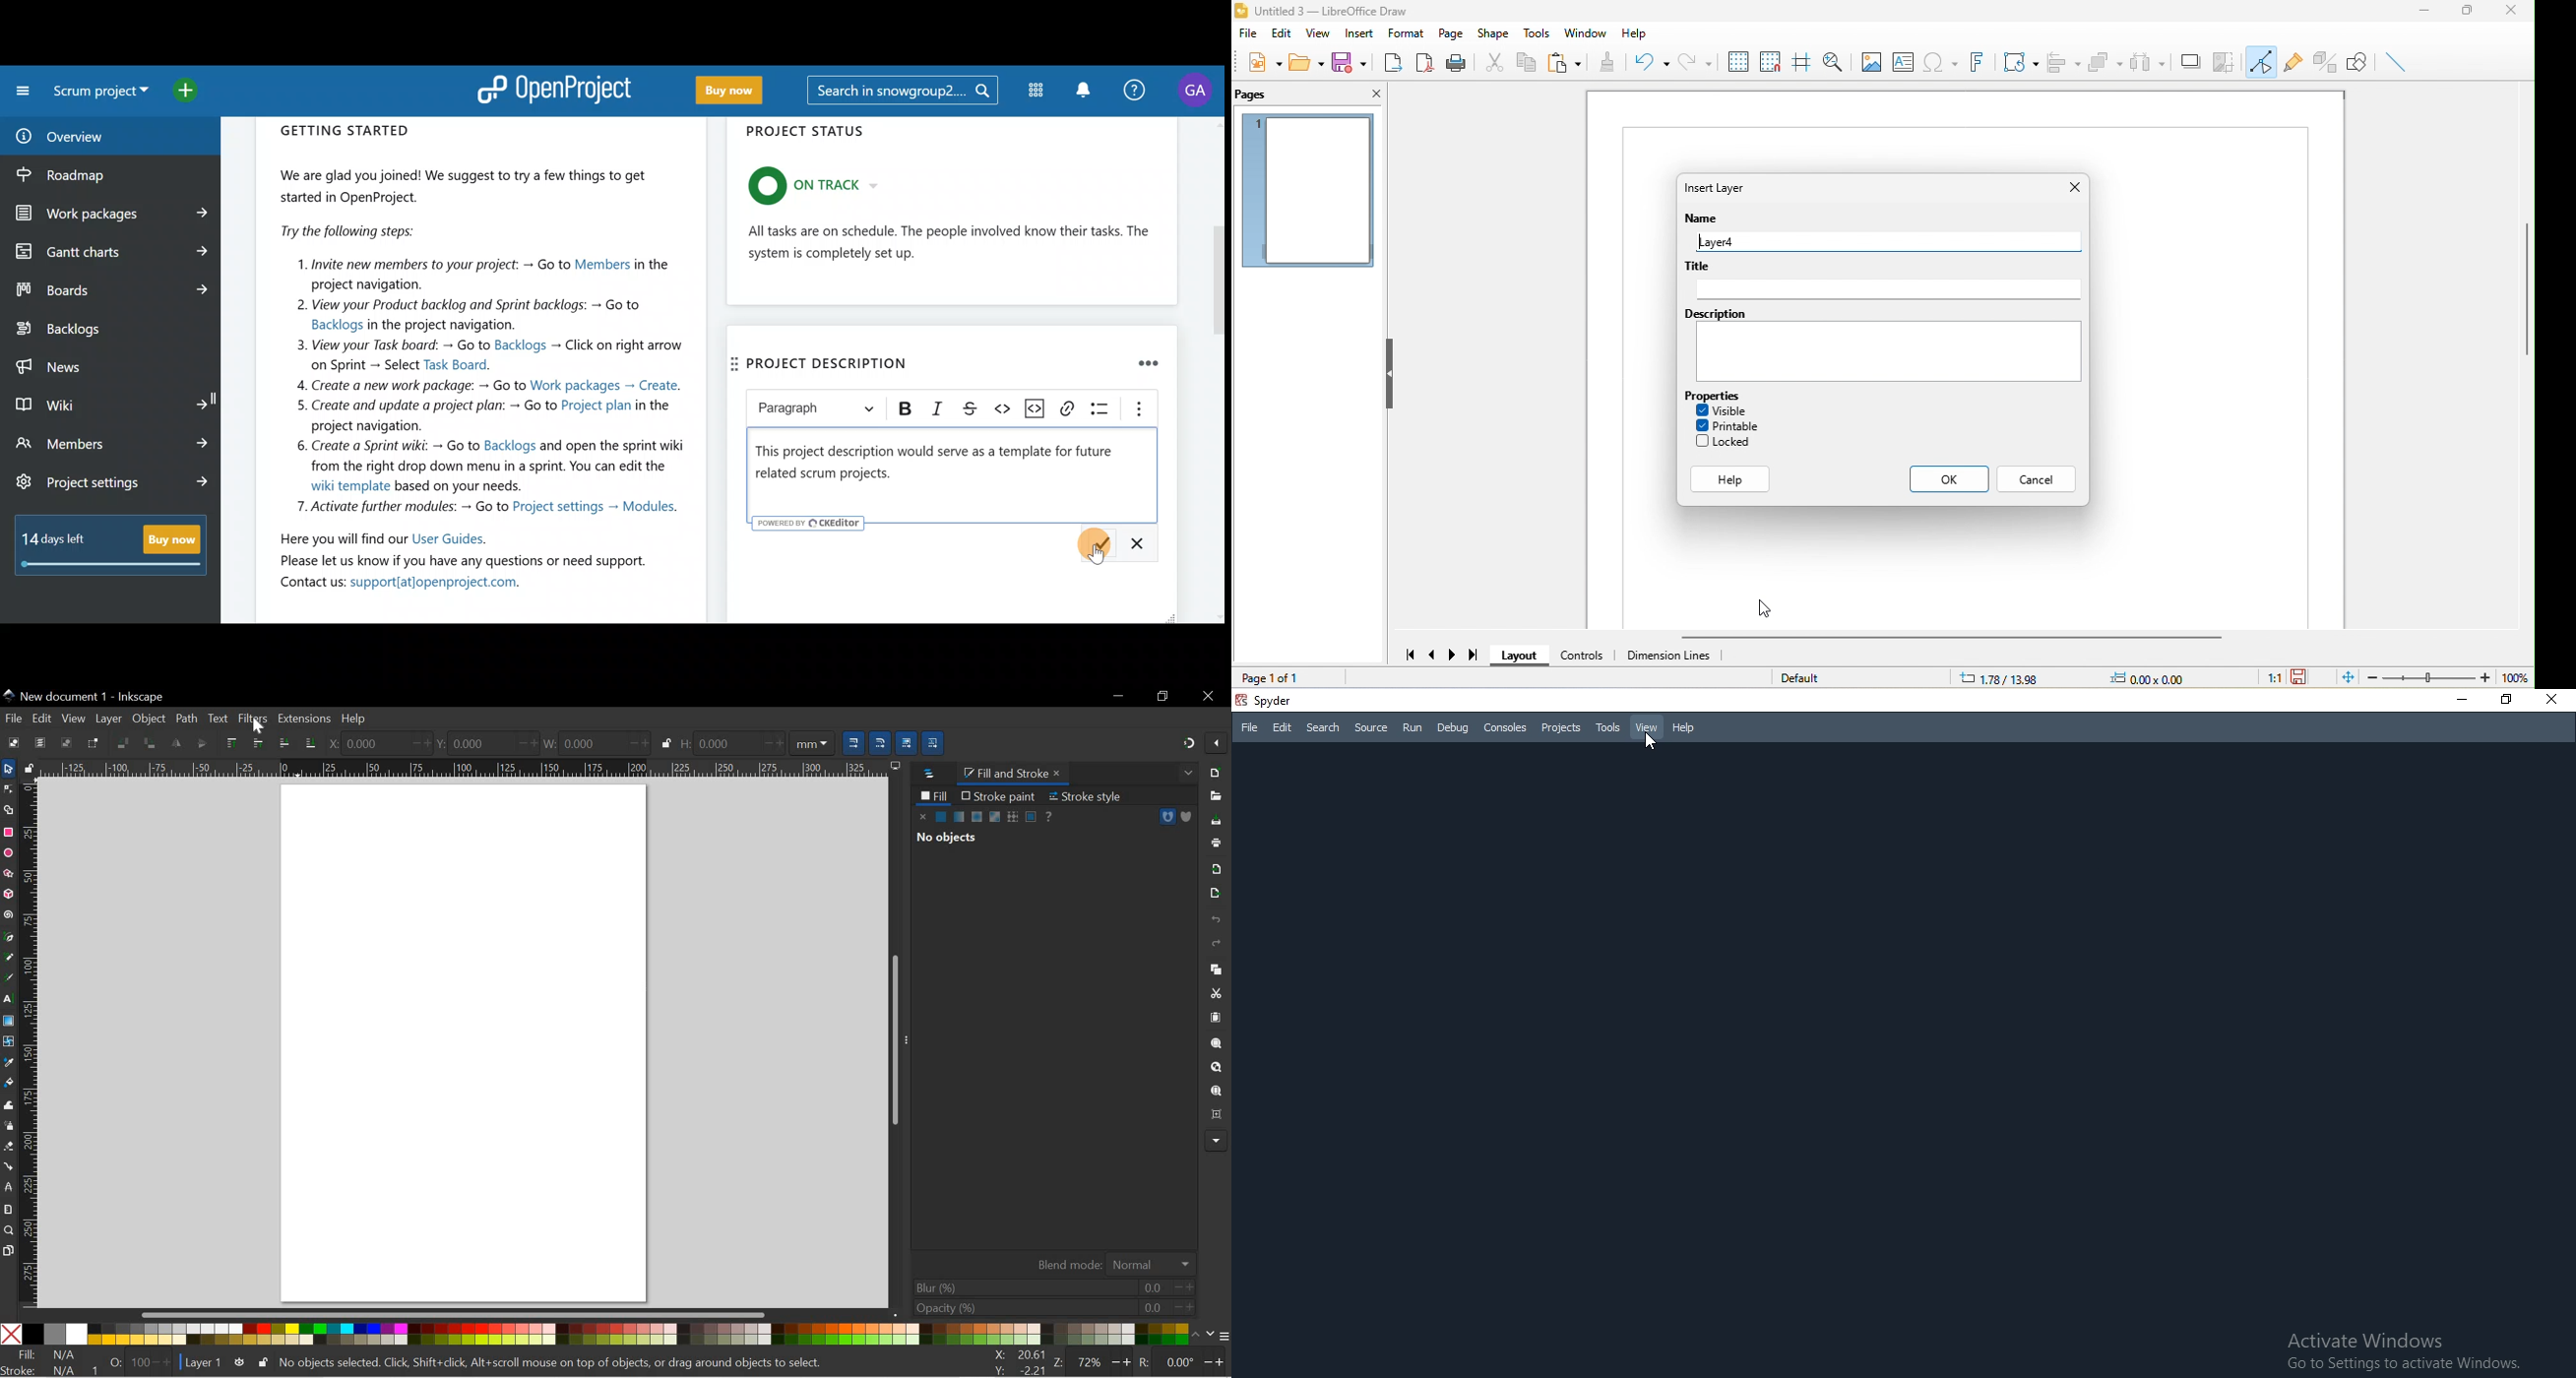 This screenshot has width=2576, height=1400. I want to click on WIDTH, so click(593, 742).